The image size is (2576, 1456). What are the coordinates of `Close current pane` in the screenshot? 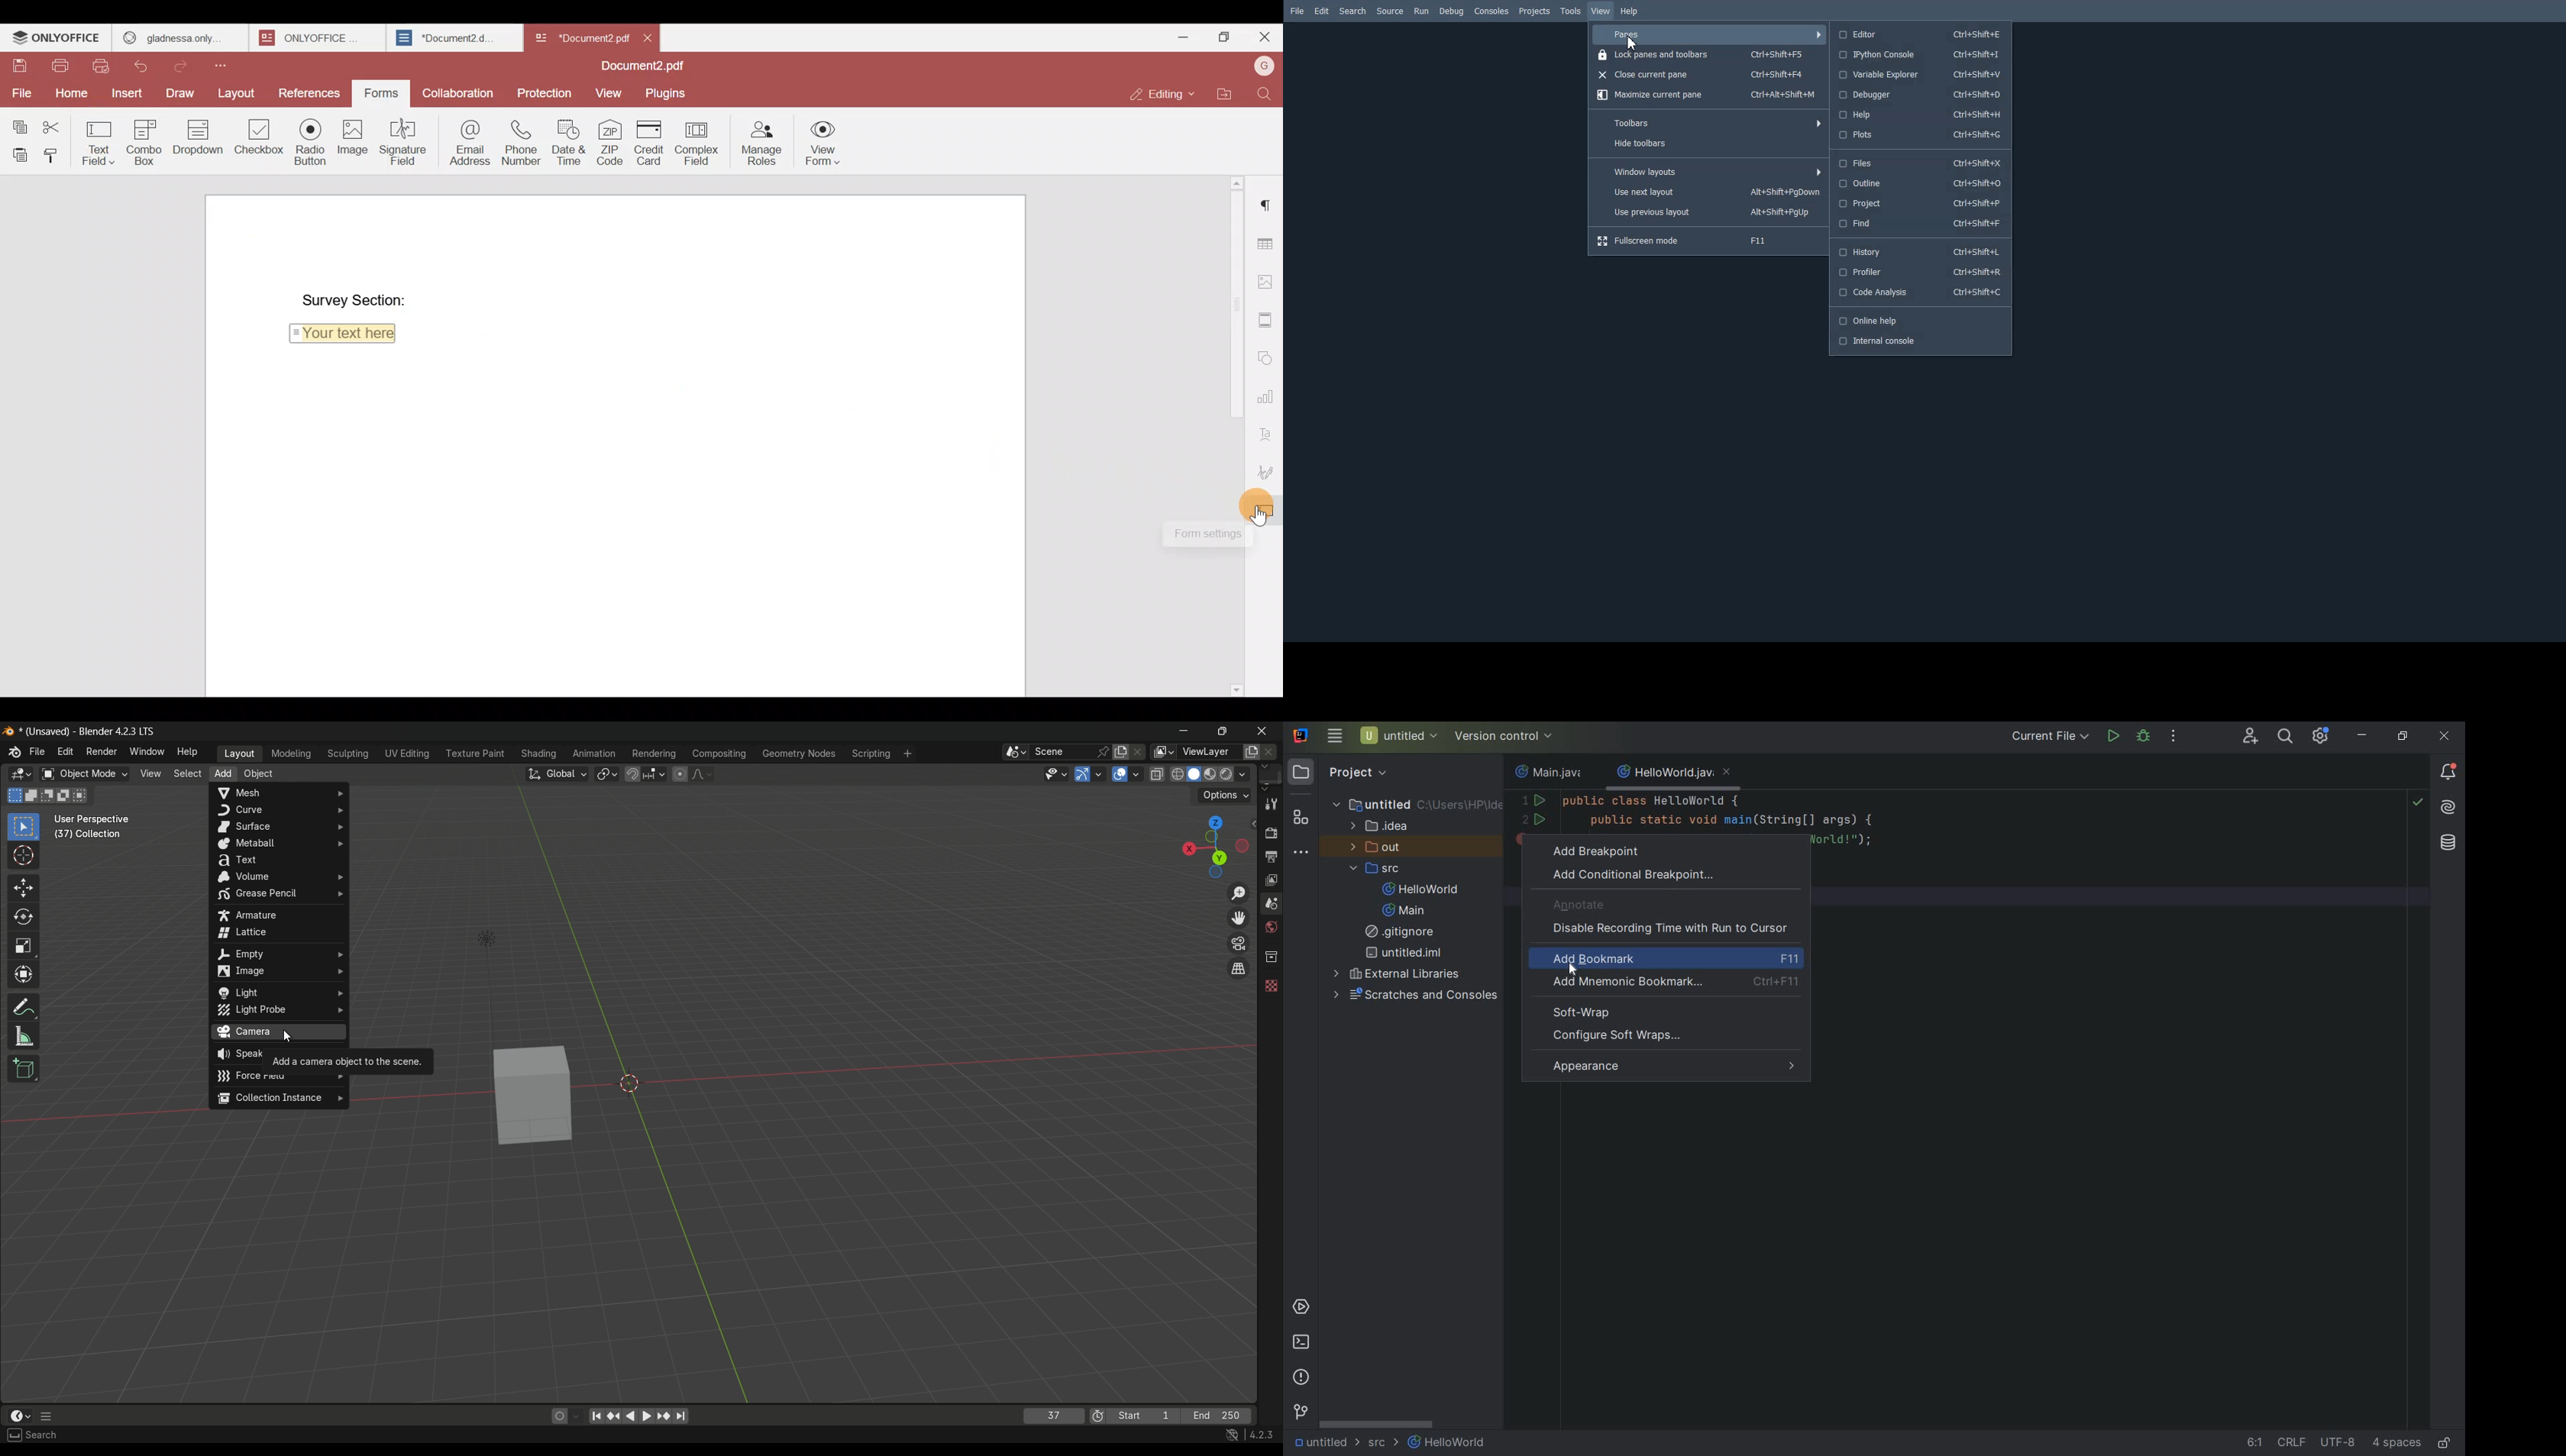 It's located at (1709, 74).